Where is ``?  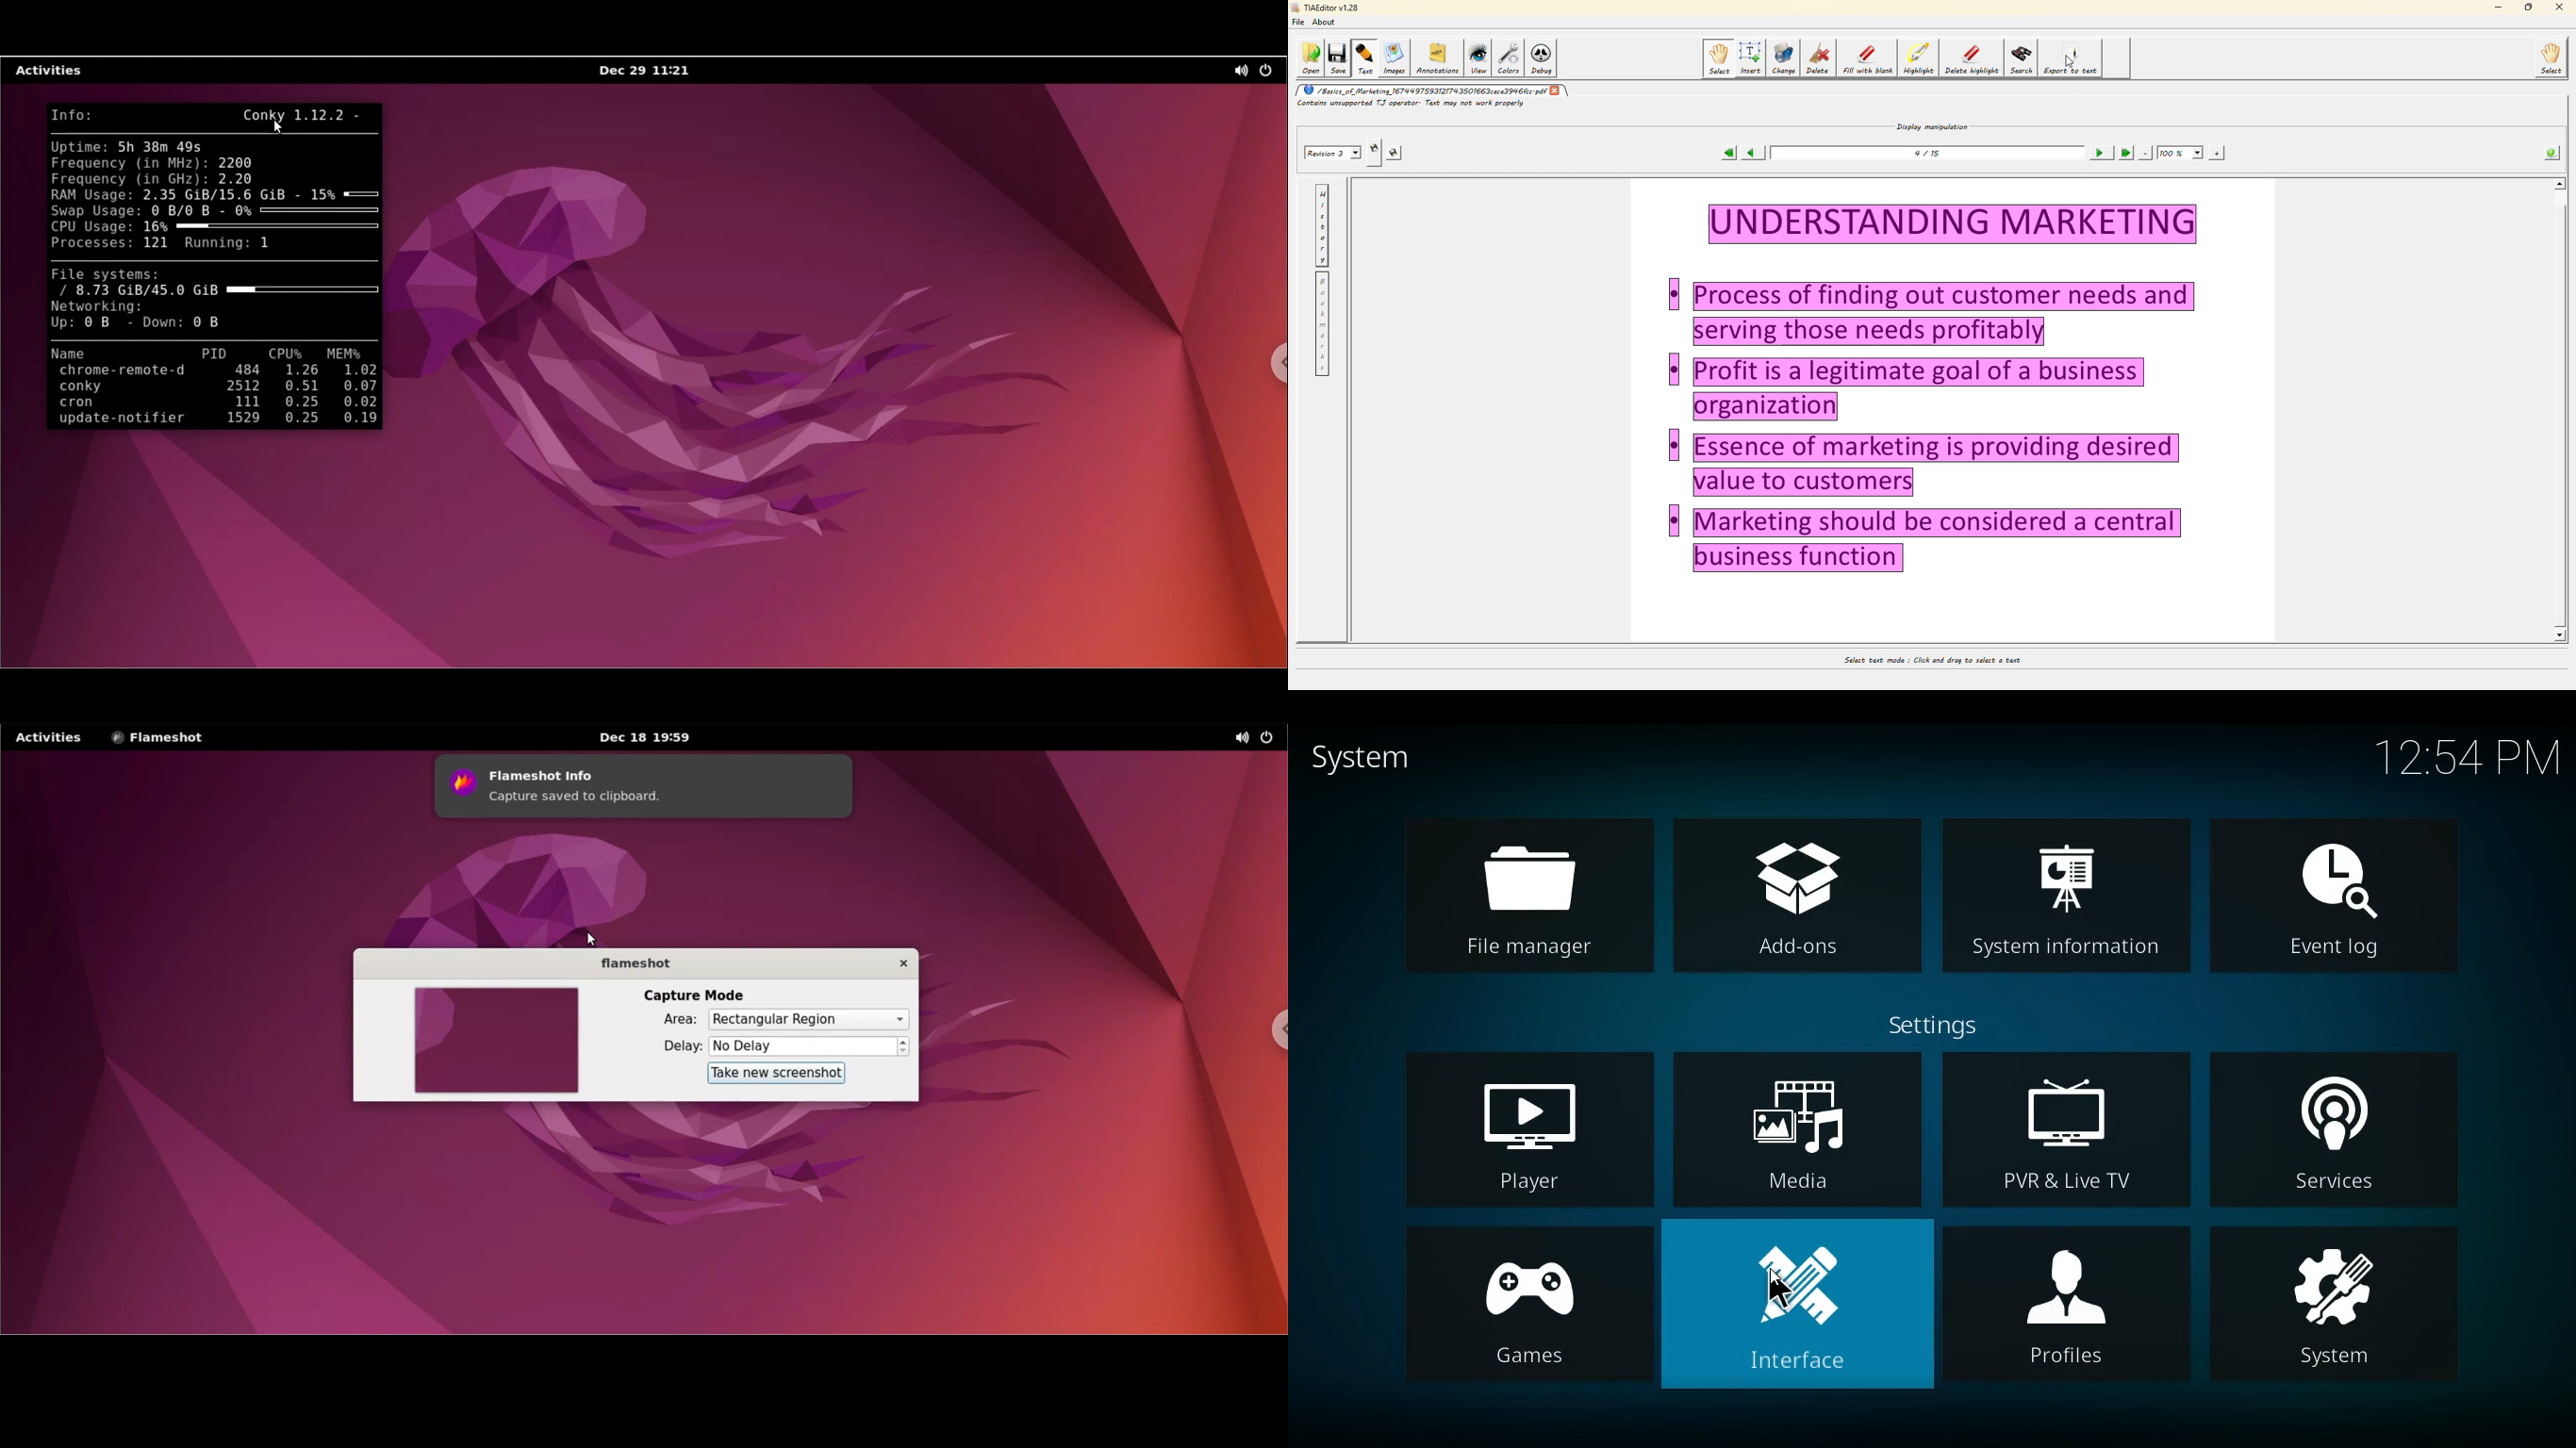  is located at coordinates (1937, 541).